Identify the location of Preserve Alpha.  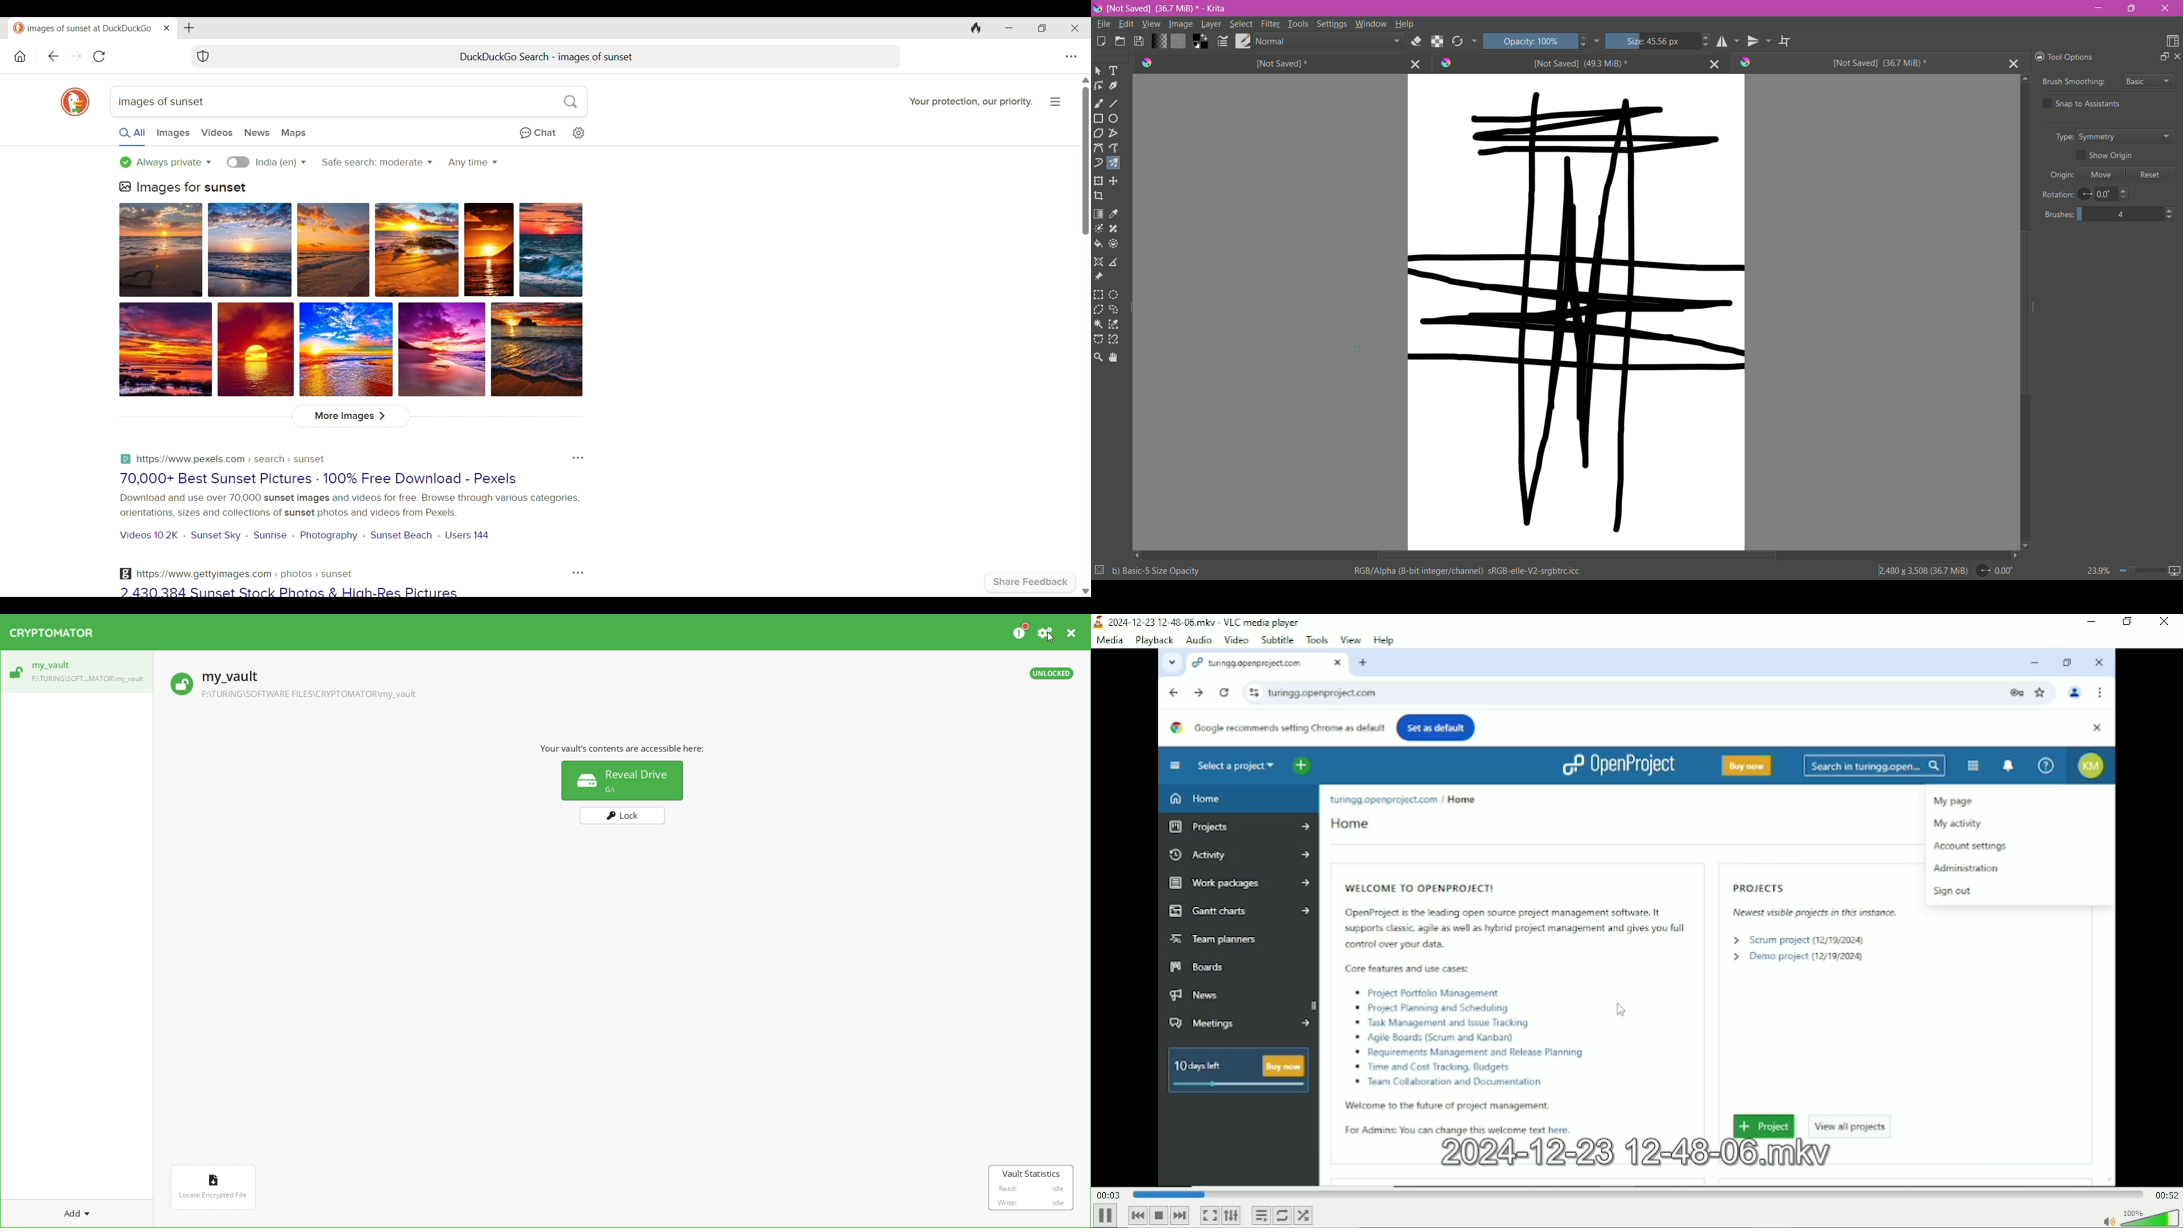
(1436, 40).